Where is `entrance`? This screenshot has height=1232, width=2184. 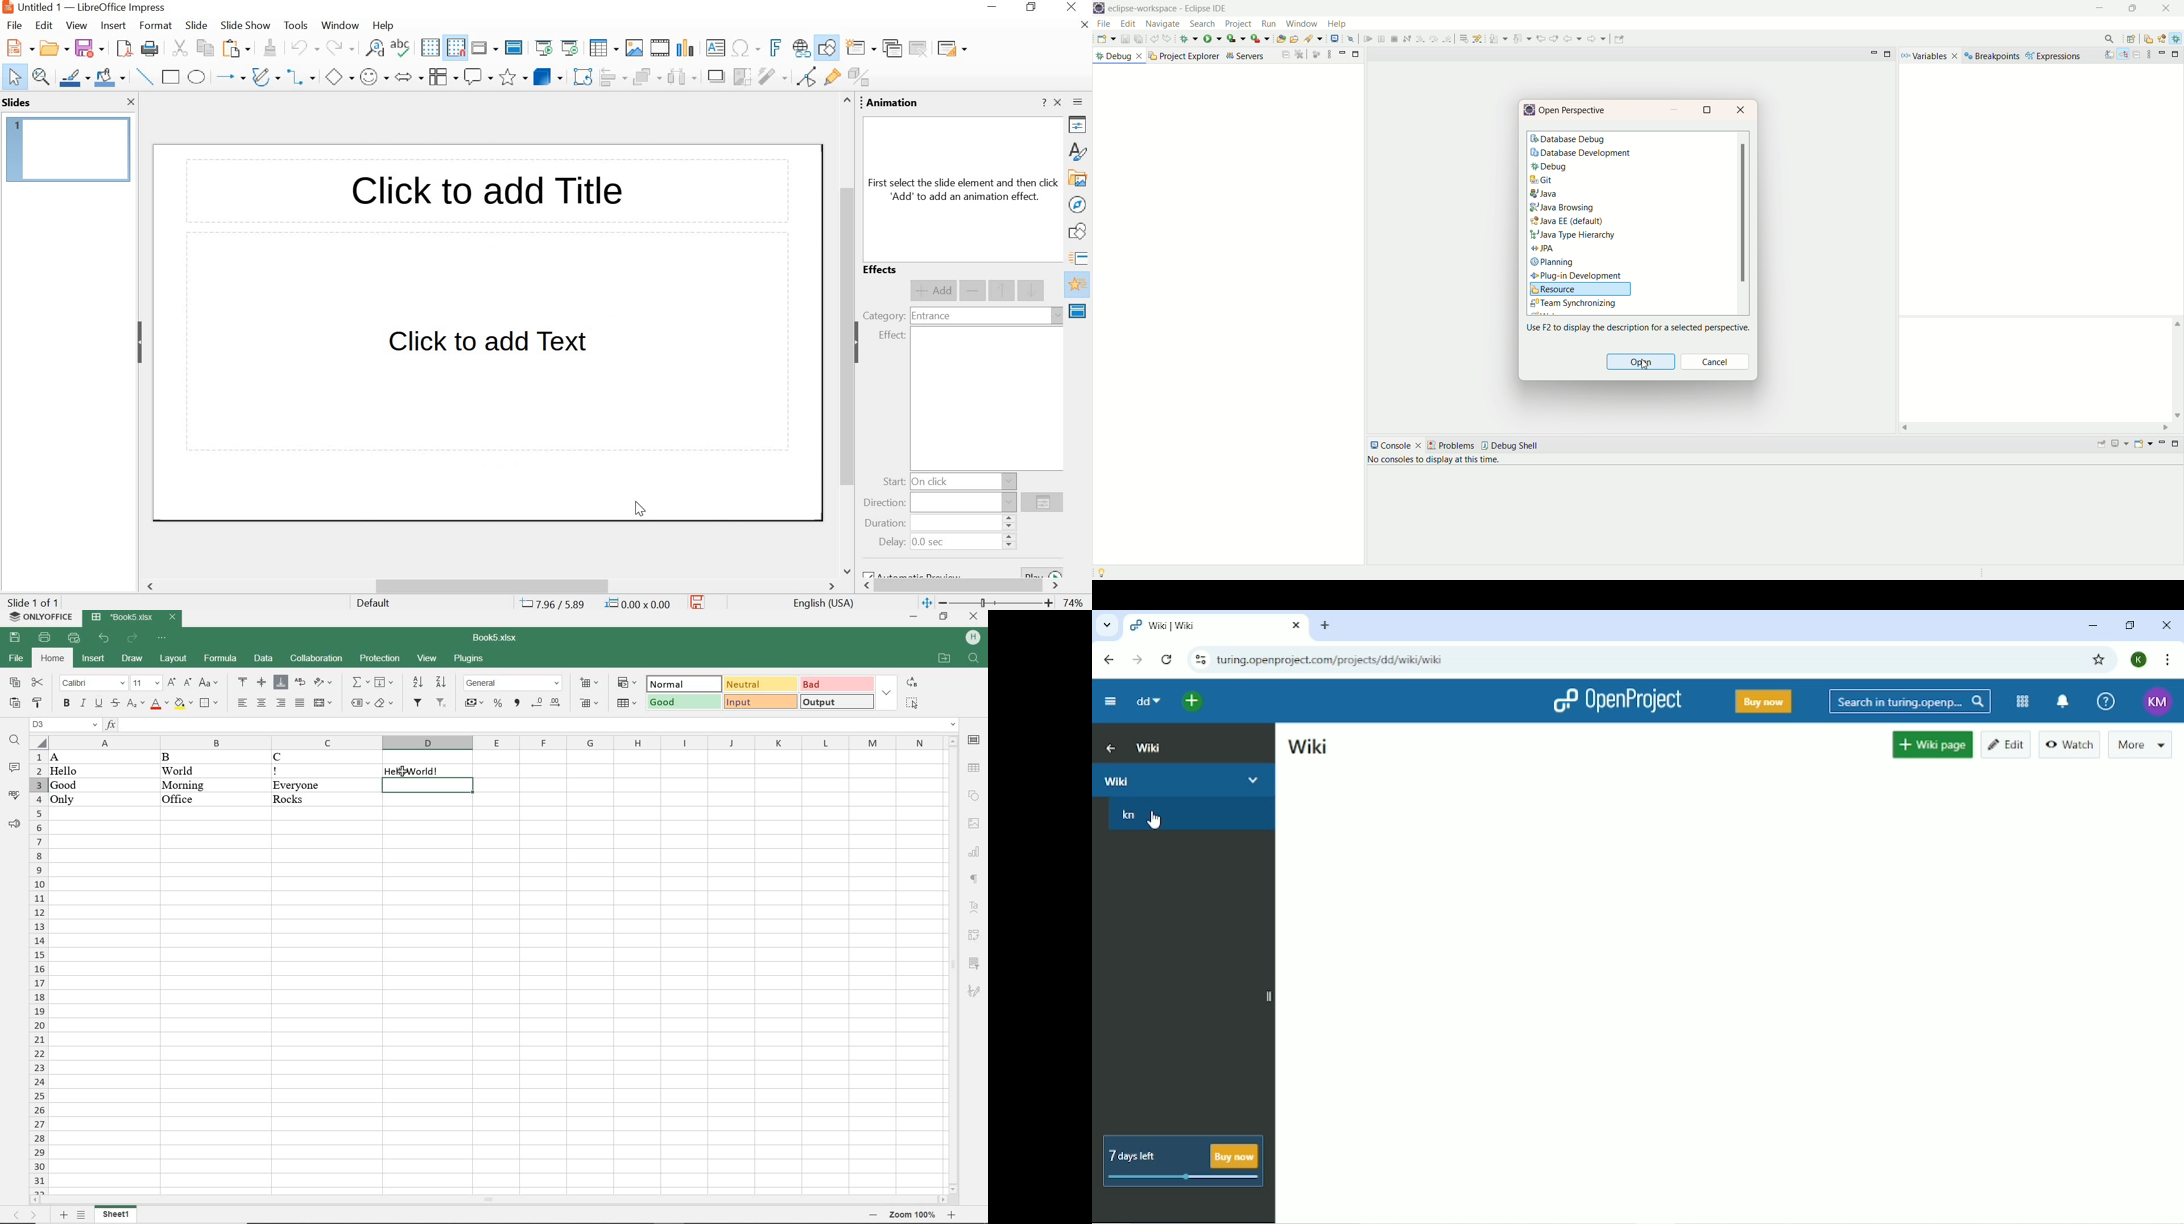 entrance is located at coordinates (930, 317).